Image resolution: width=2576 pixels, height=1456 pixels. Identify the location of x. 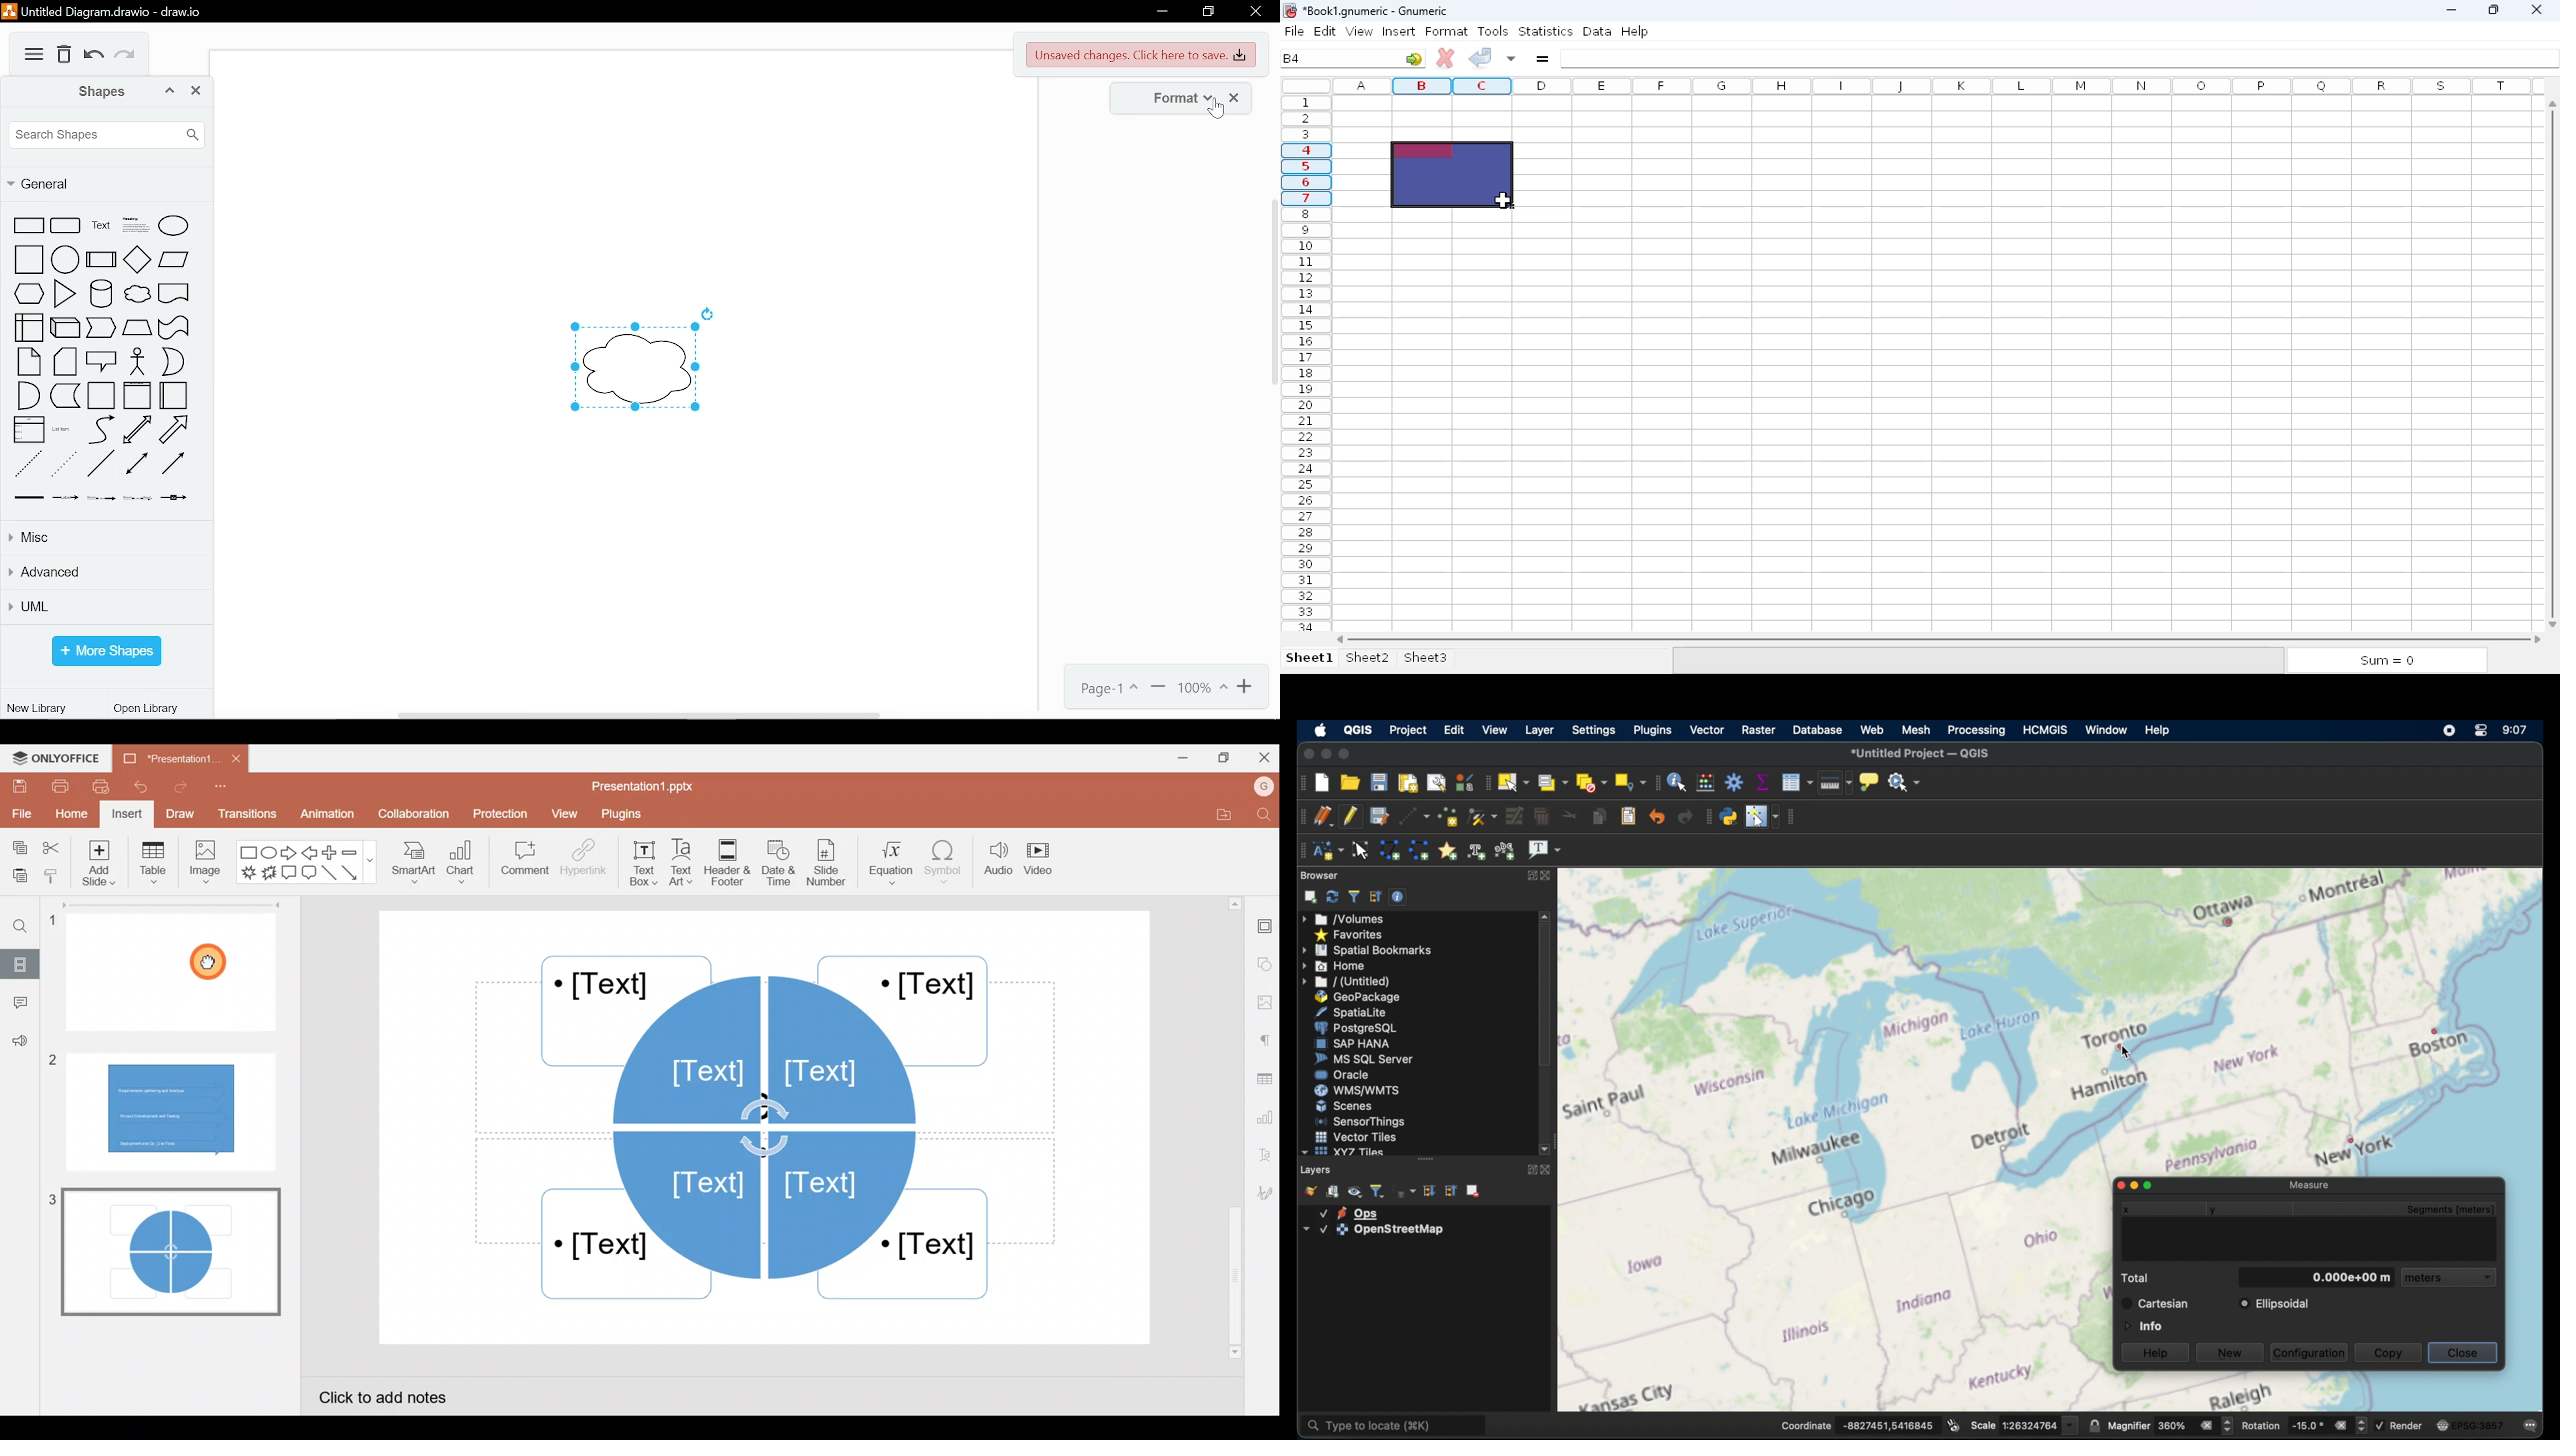
(2127, 1209).